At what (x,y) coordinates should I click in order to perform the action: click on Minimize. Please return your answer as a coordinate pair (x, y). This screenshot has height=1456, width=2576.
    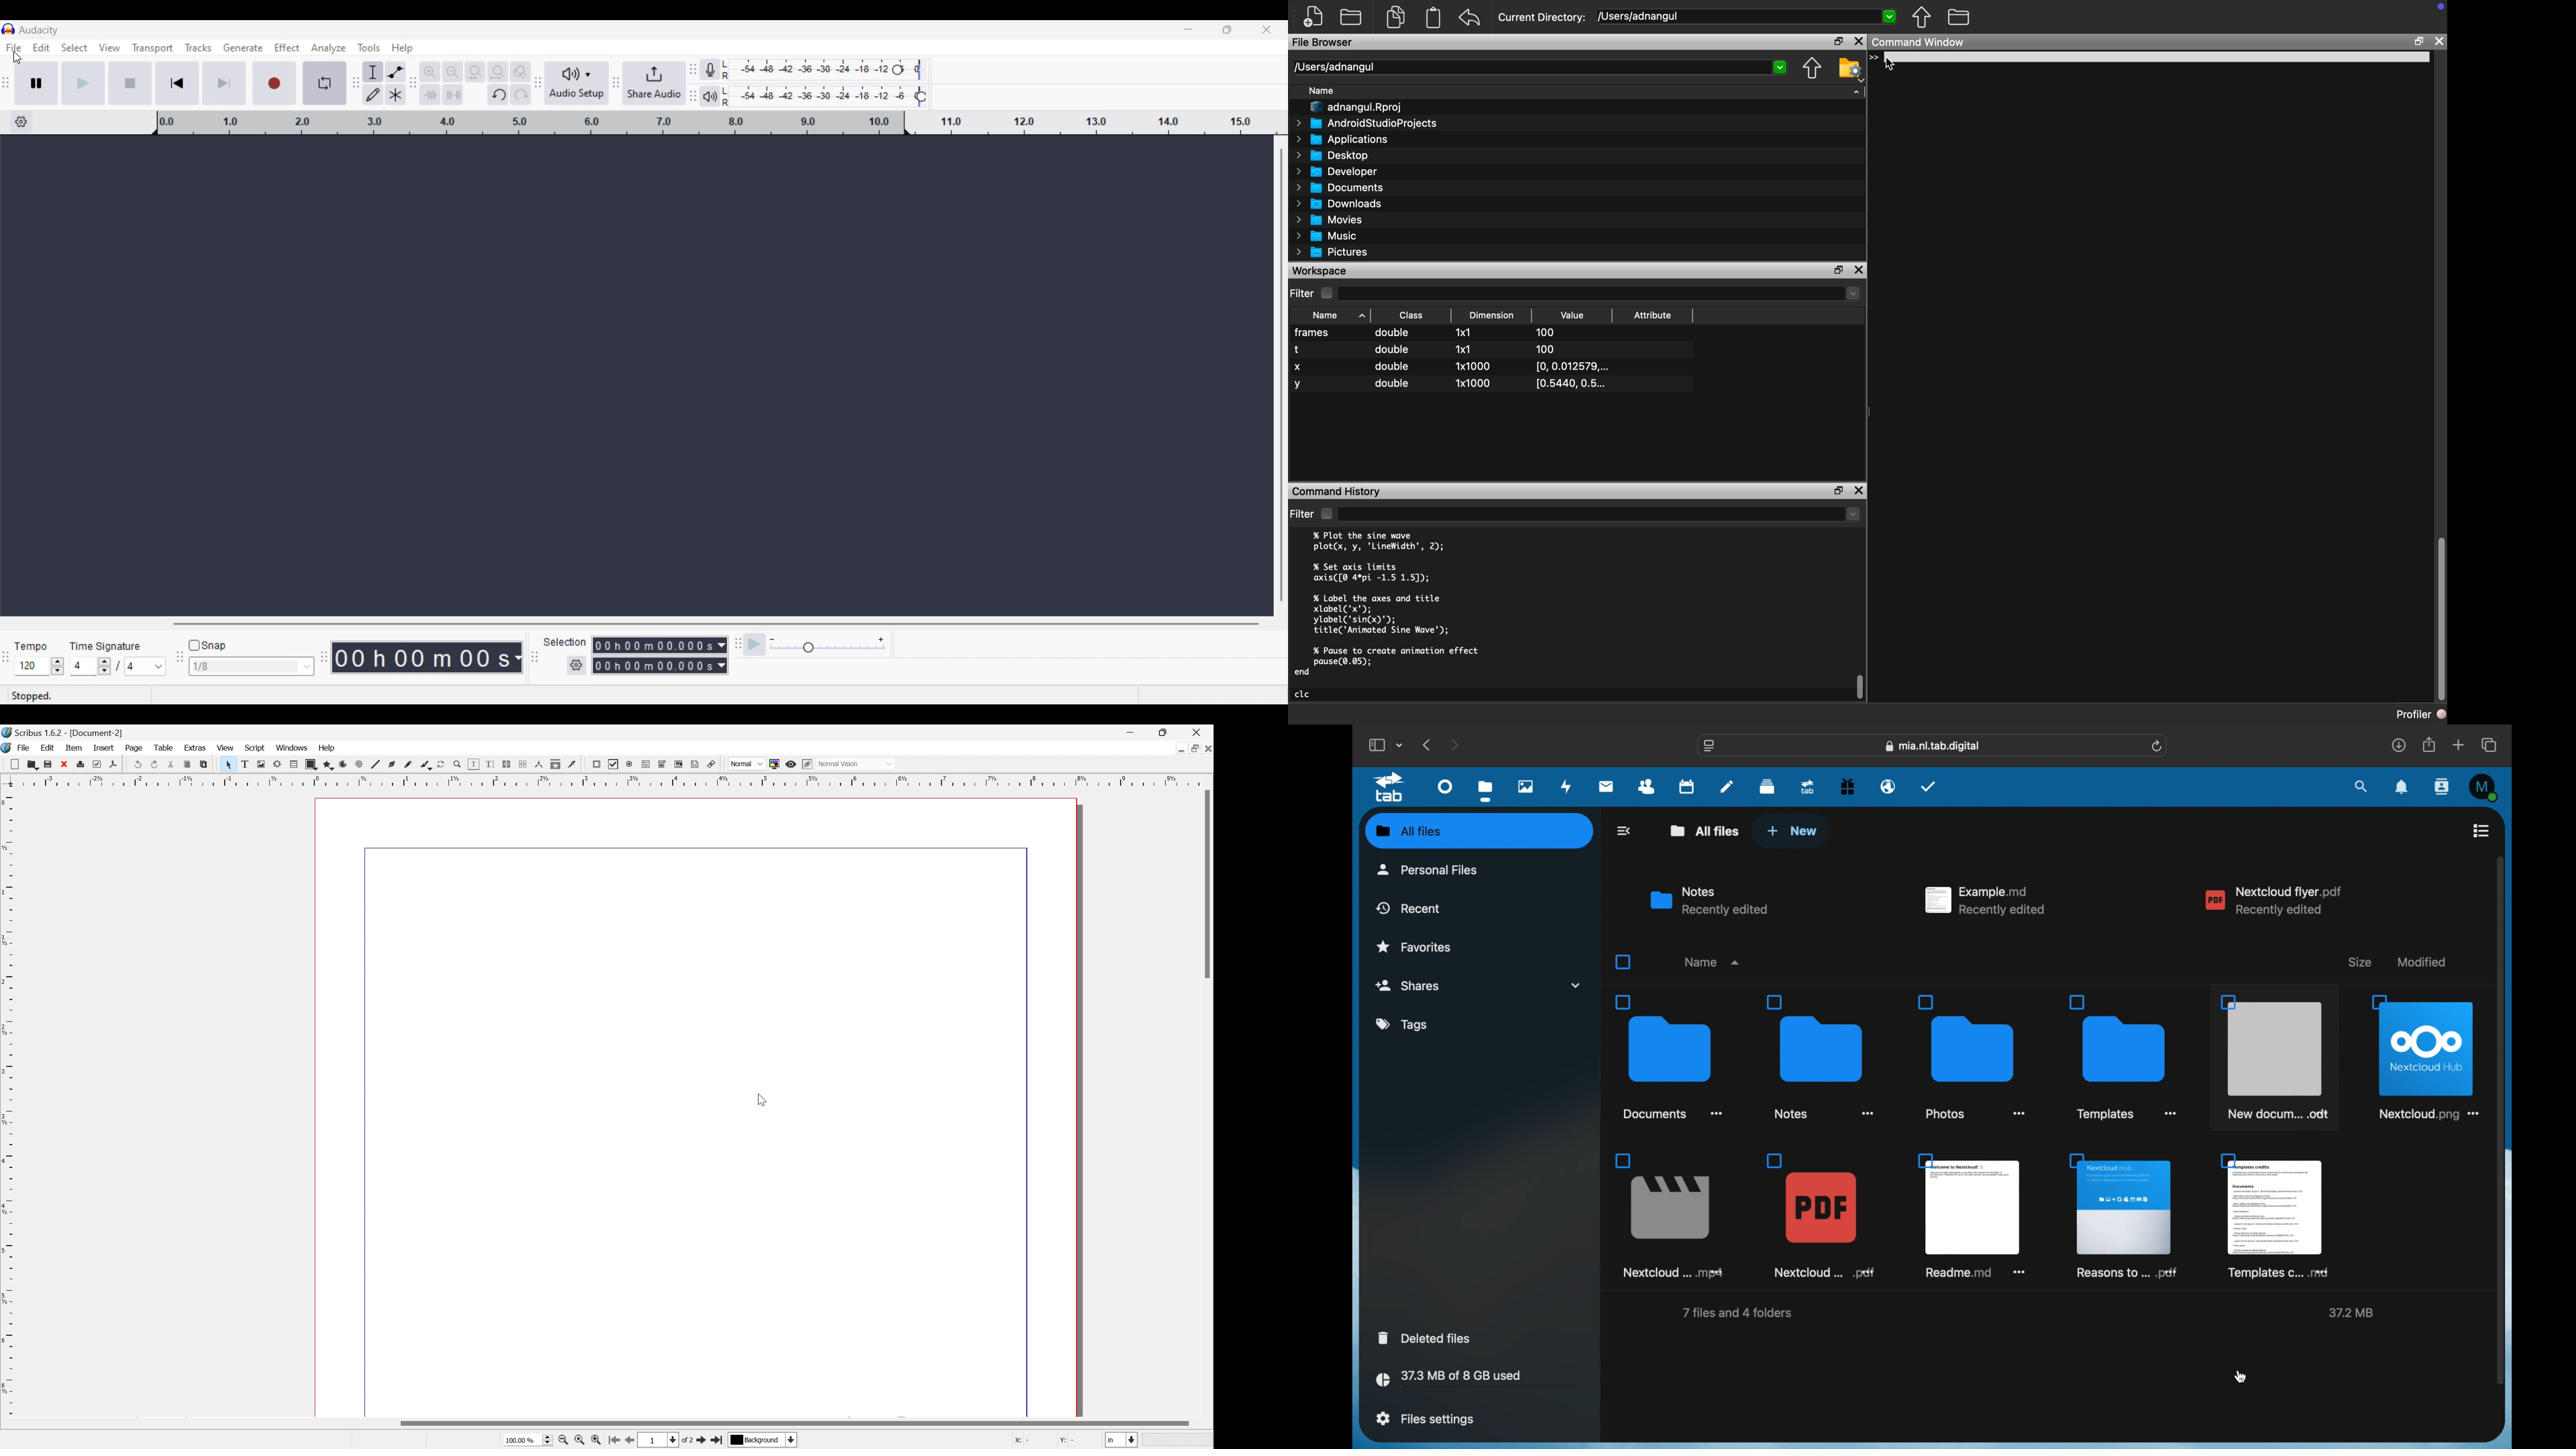
    Looking at the image, I should click on (1173, 748).